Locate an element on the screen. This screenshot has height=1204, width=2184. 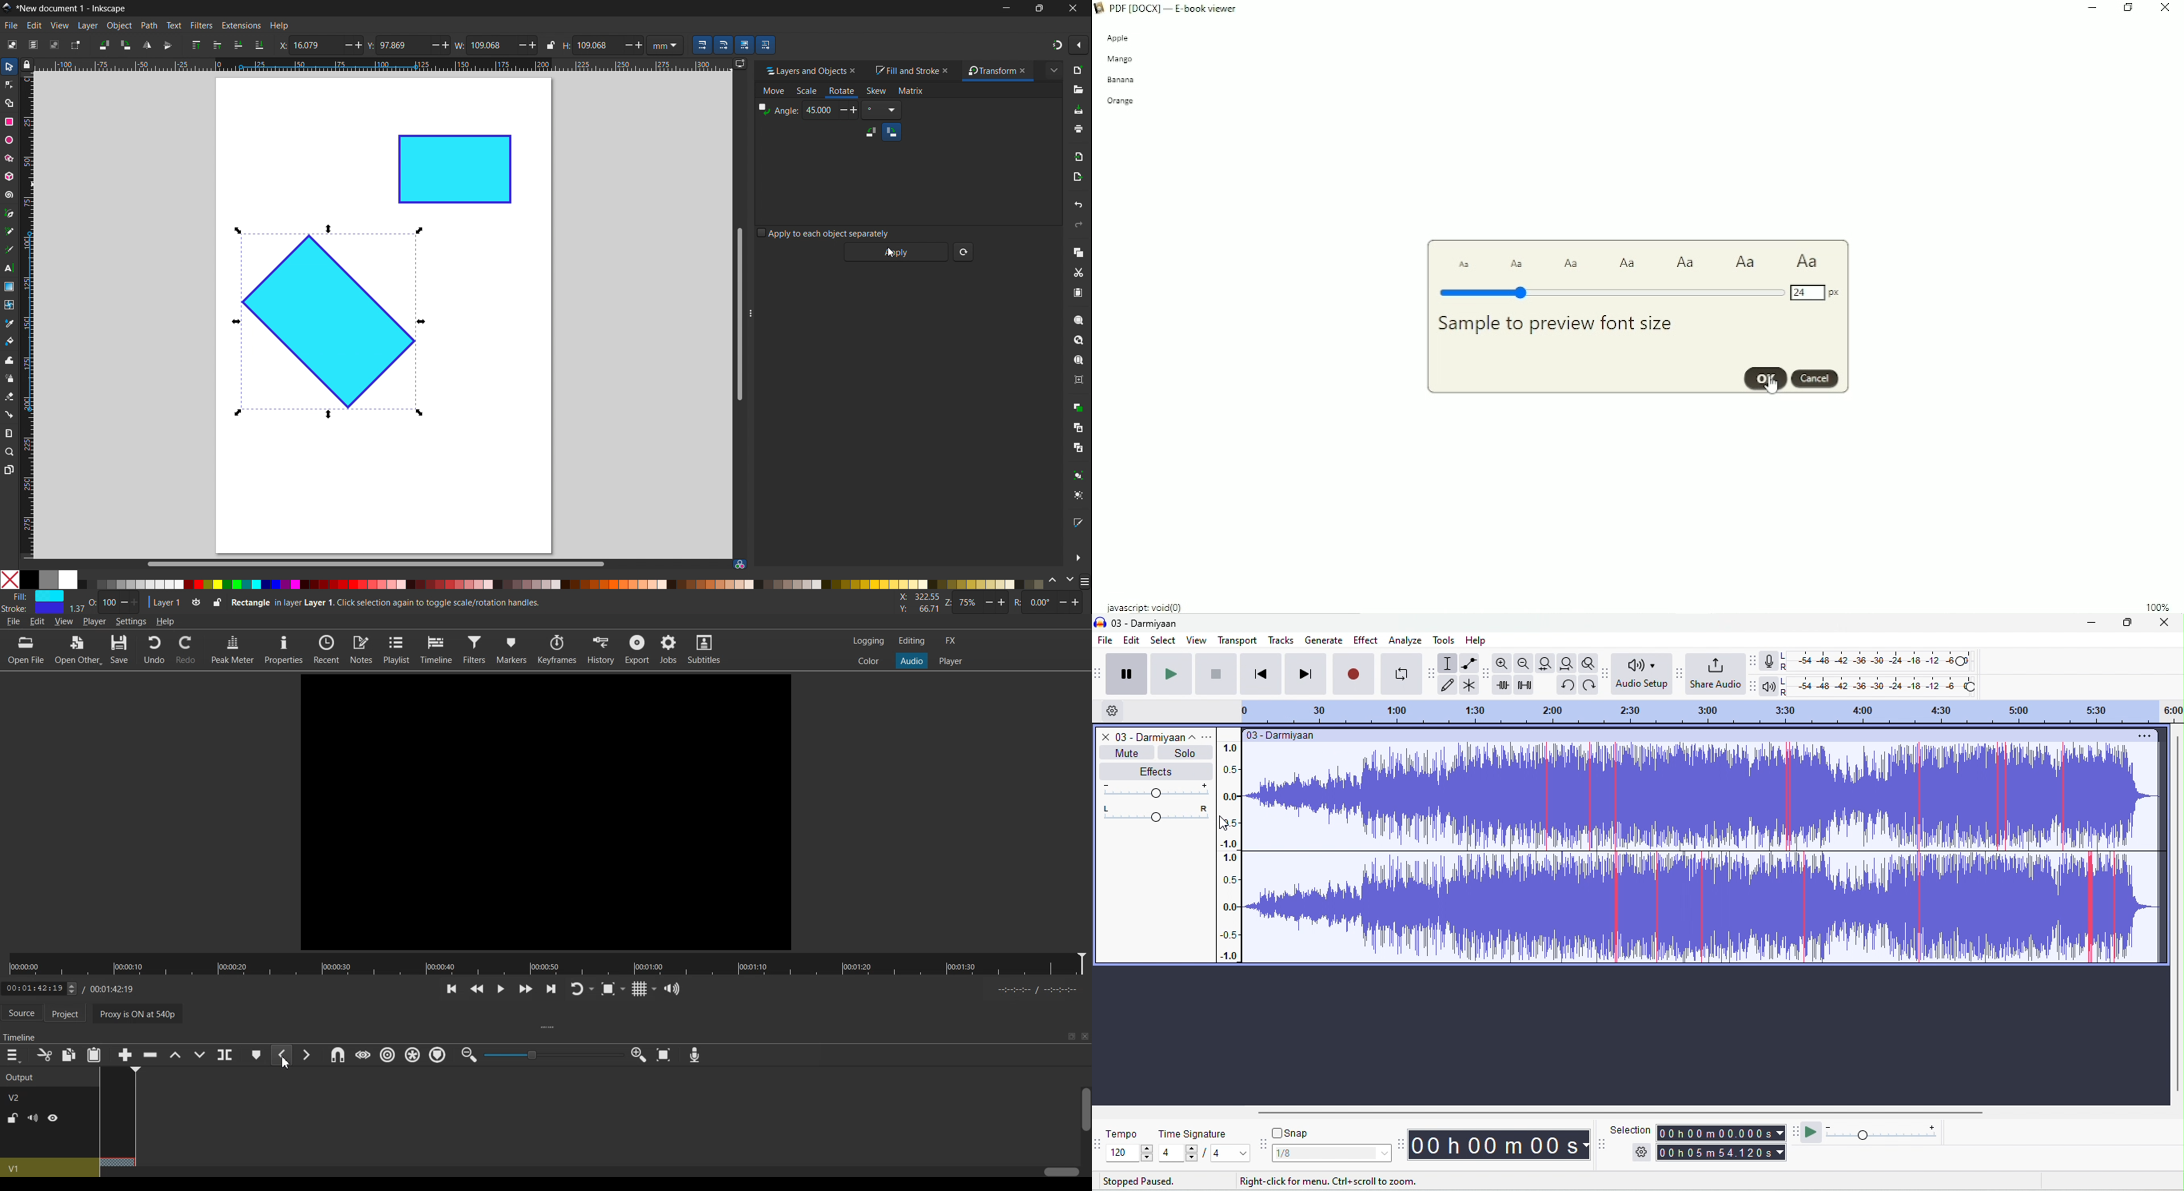
record is located at coordinates (1355, 672).